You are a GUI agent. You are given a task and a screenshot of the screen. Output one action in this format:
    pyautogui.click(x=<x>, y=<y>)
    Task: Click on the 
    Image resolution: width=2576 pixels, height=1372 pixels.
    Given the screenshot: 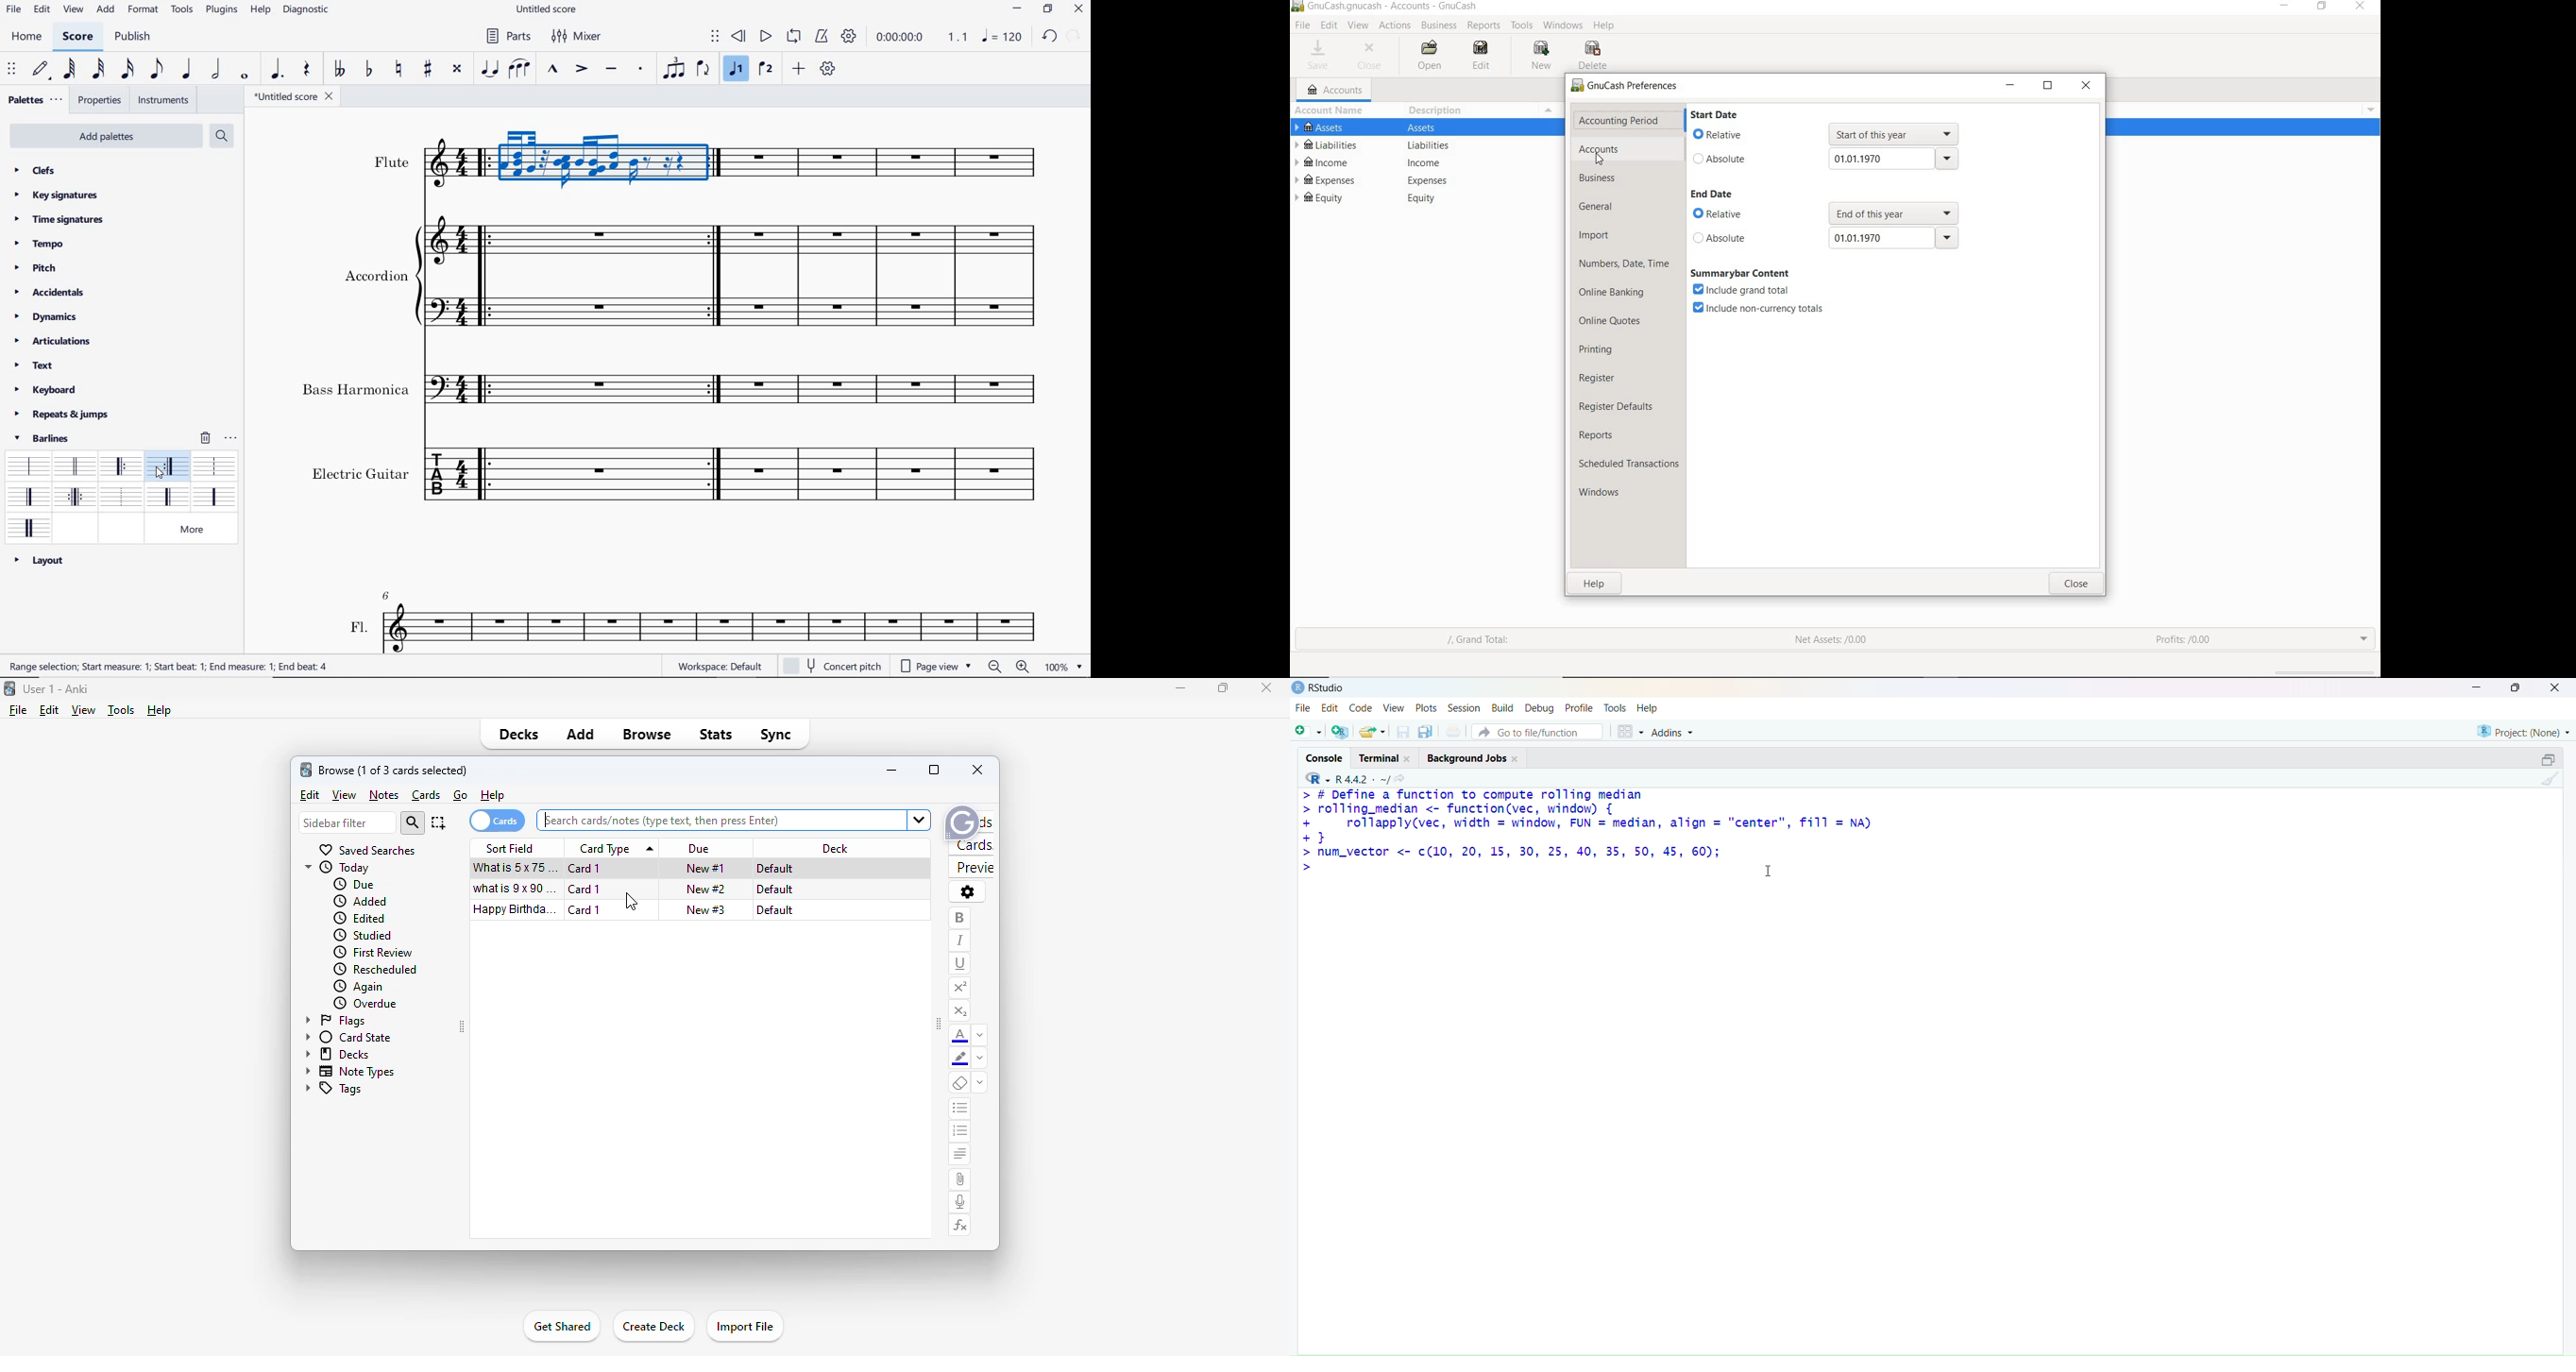 What is the action you would take?
    pyautogui.click(x=1431, y=181)
    